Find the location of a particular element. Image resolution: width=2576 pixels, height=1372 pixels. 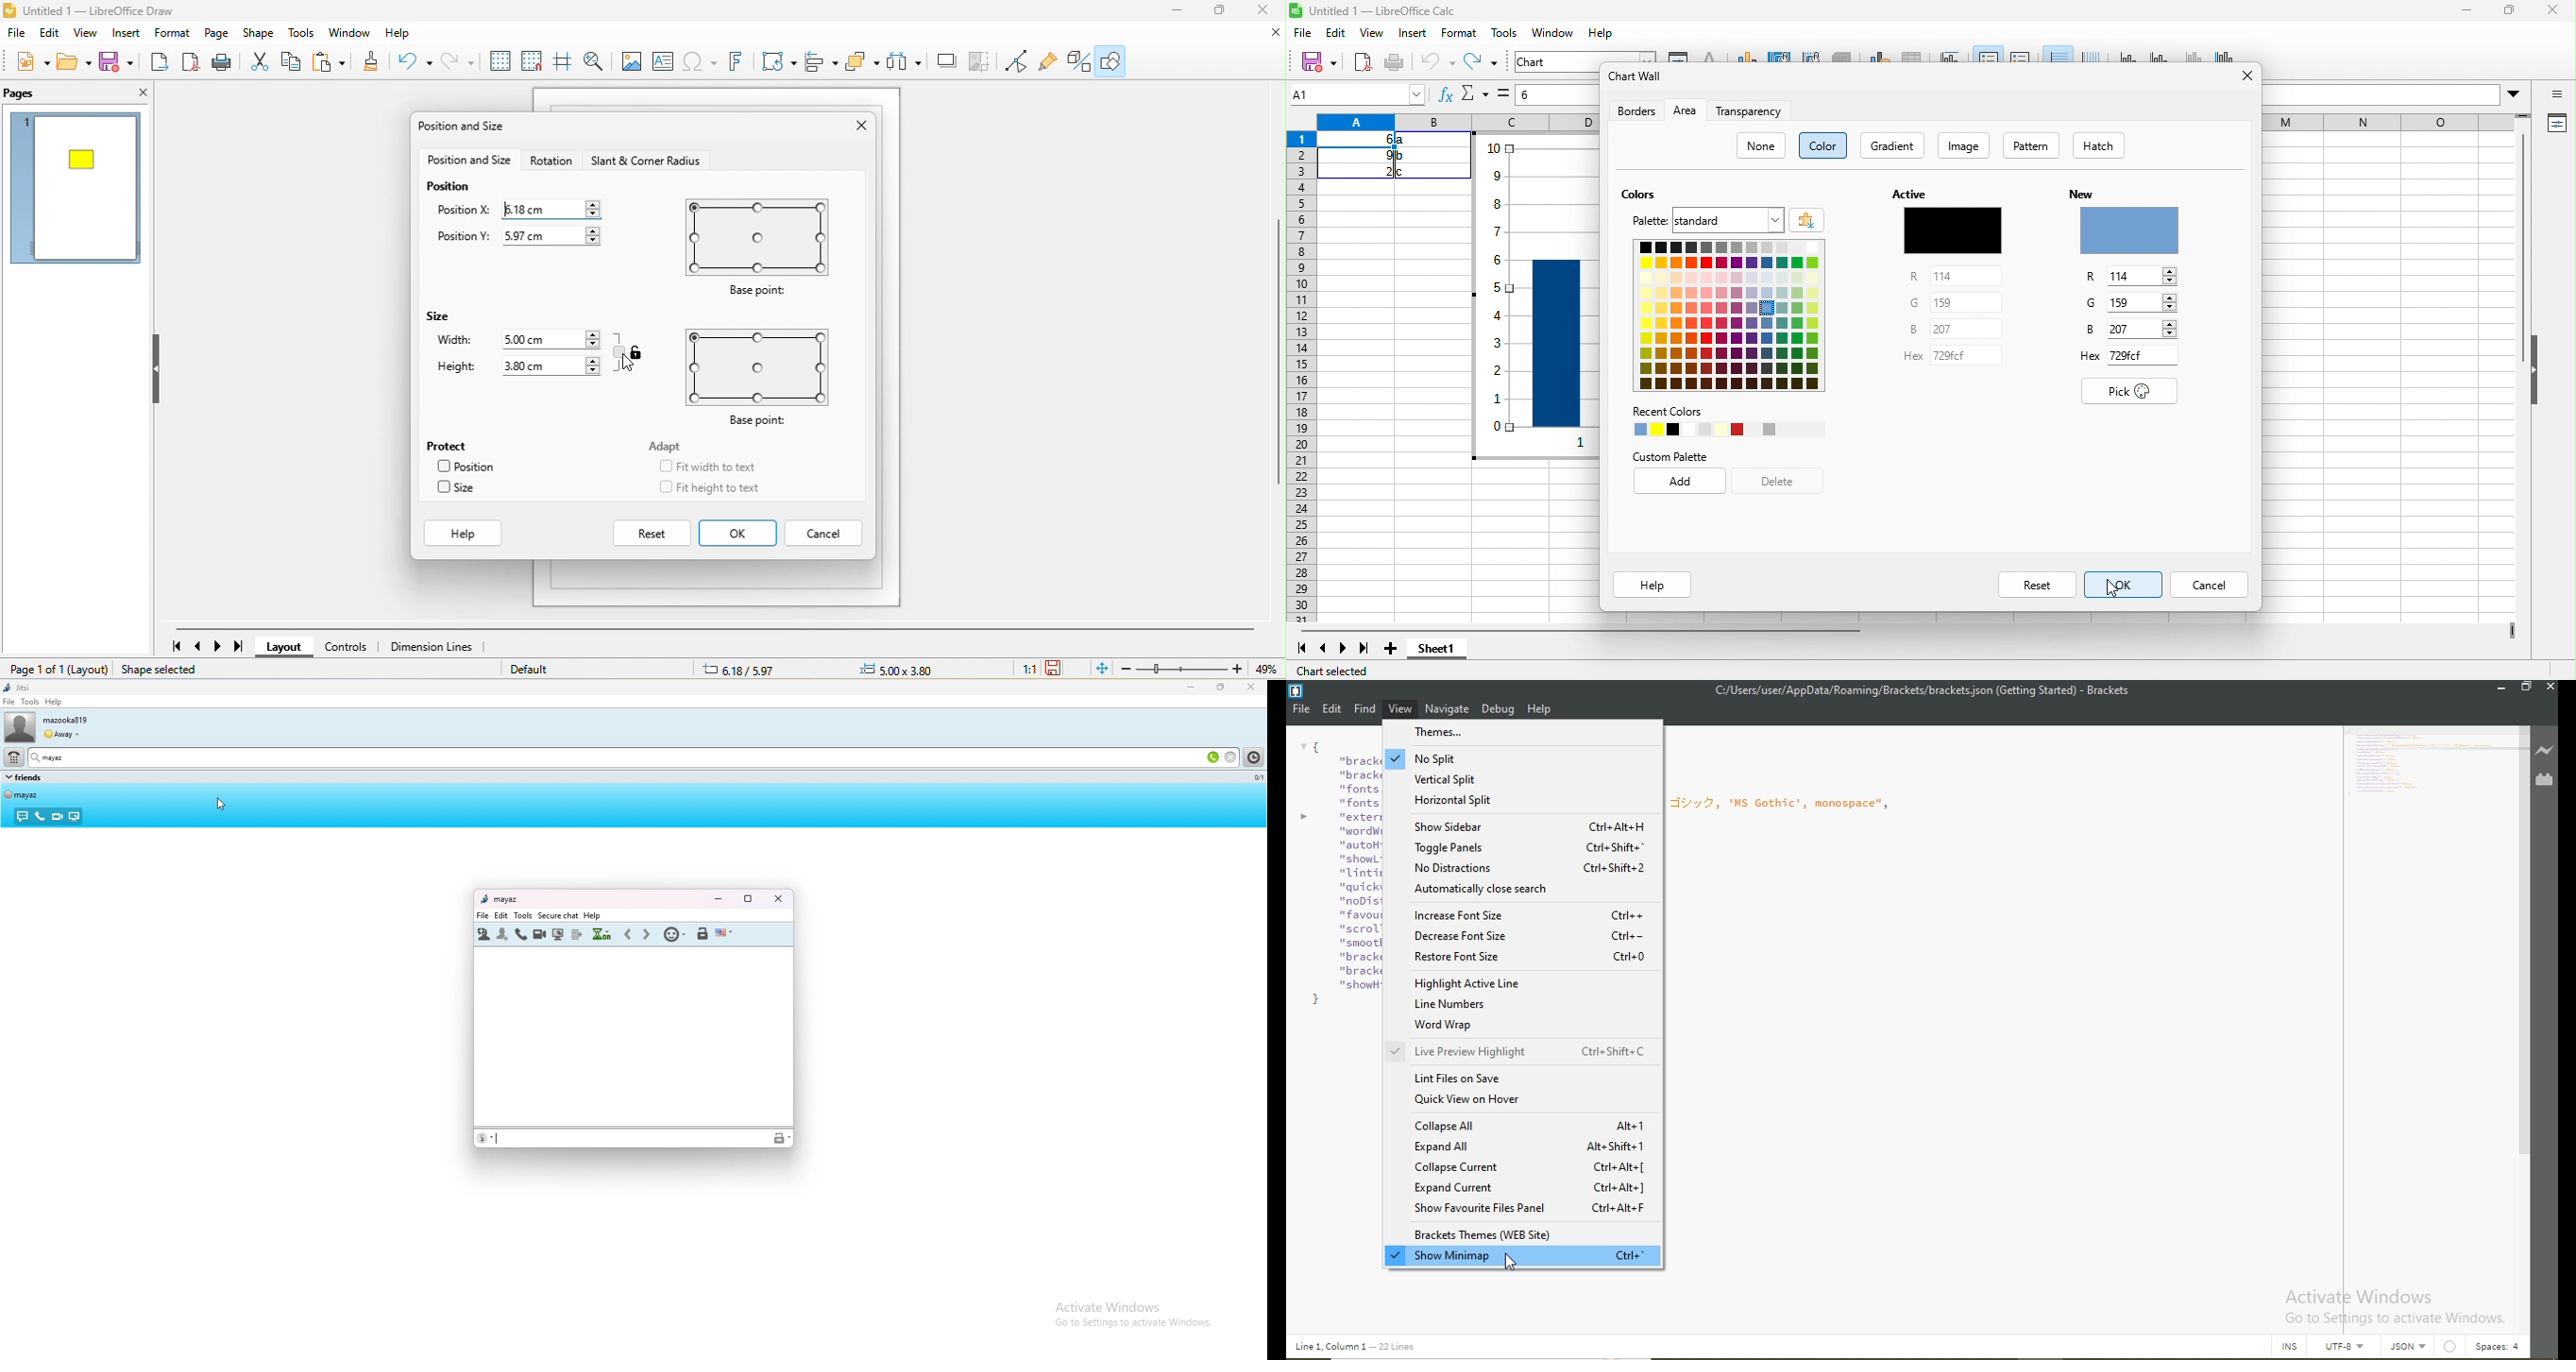

add is located at coordinates (1677, 482).